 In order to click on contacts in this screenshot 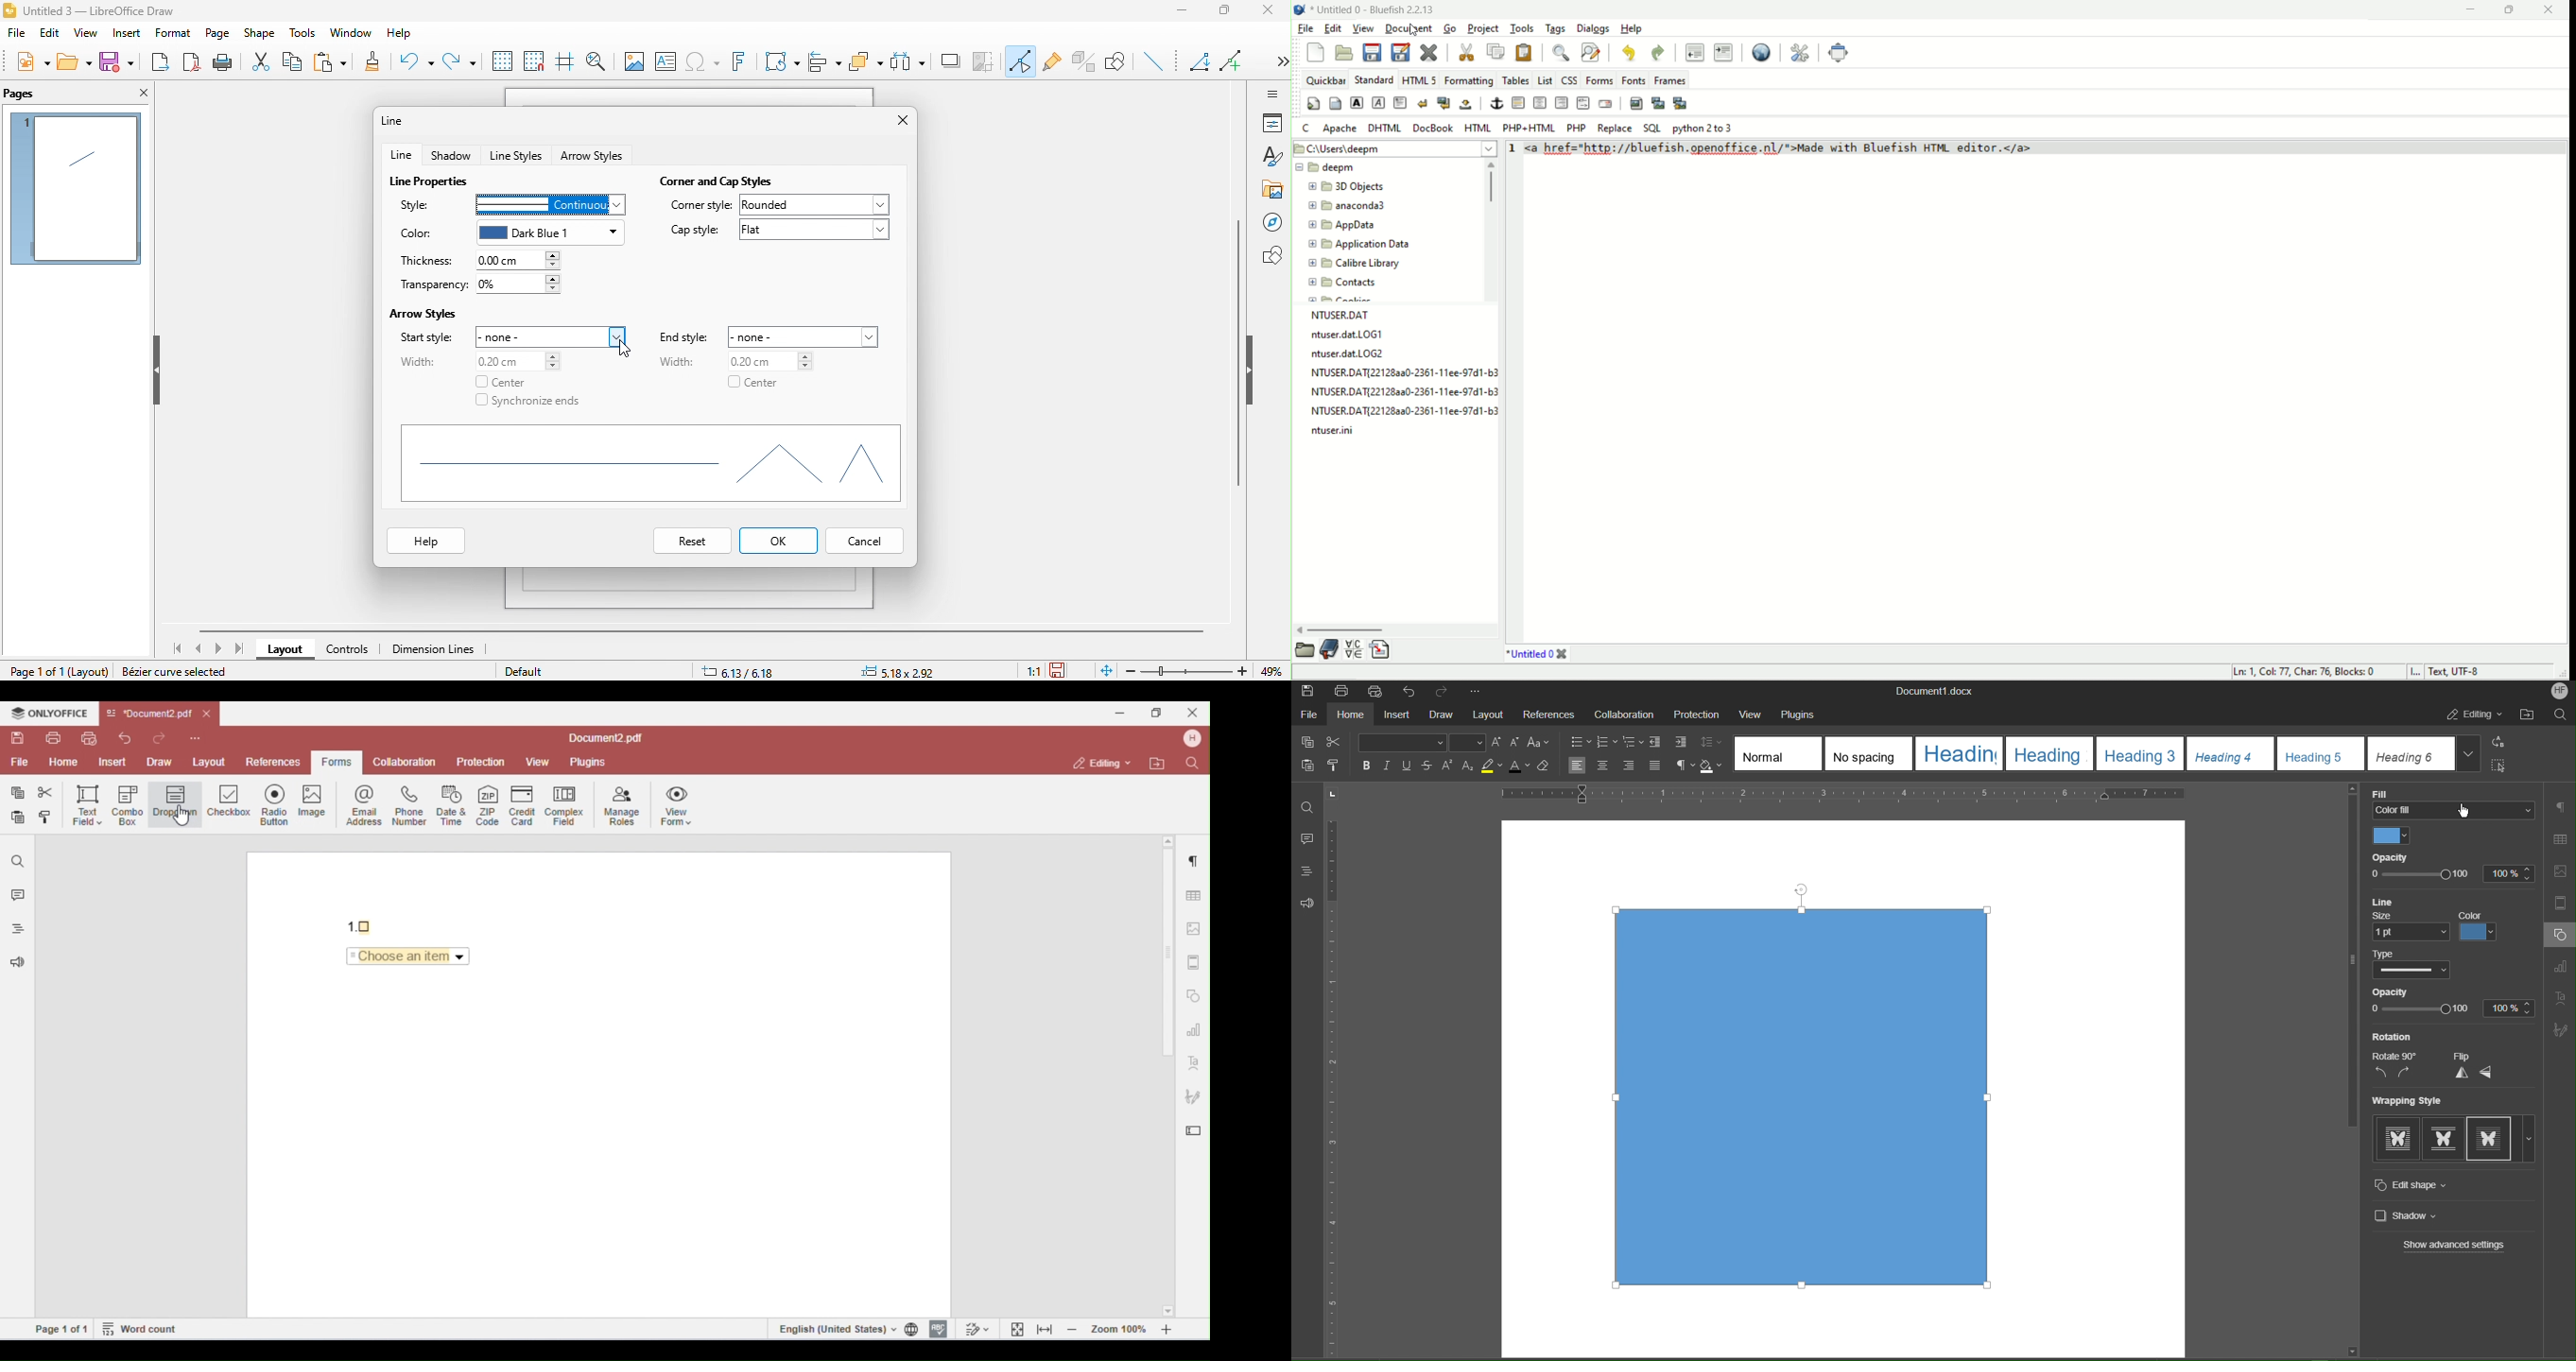, I will do `click(1351, 283)`.